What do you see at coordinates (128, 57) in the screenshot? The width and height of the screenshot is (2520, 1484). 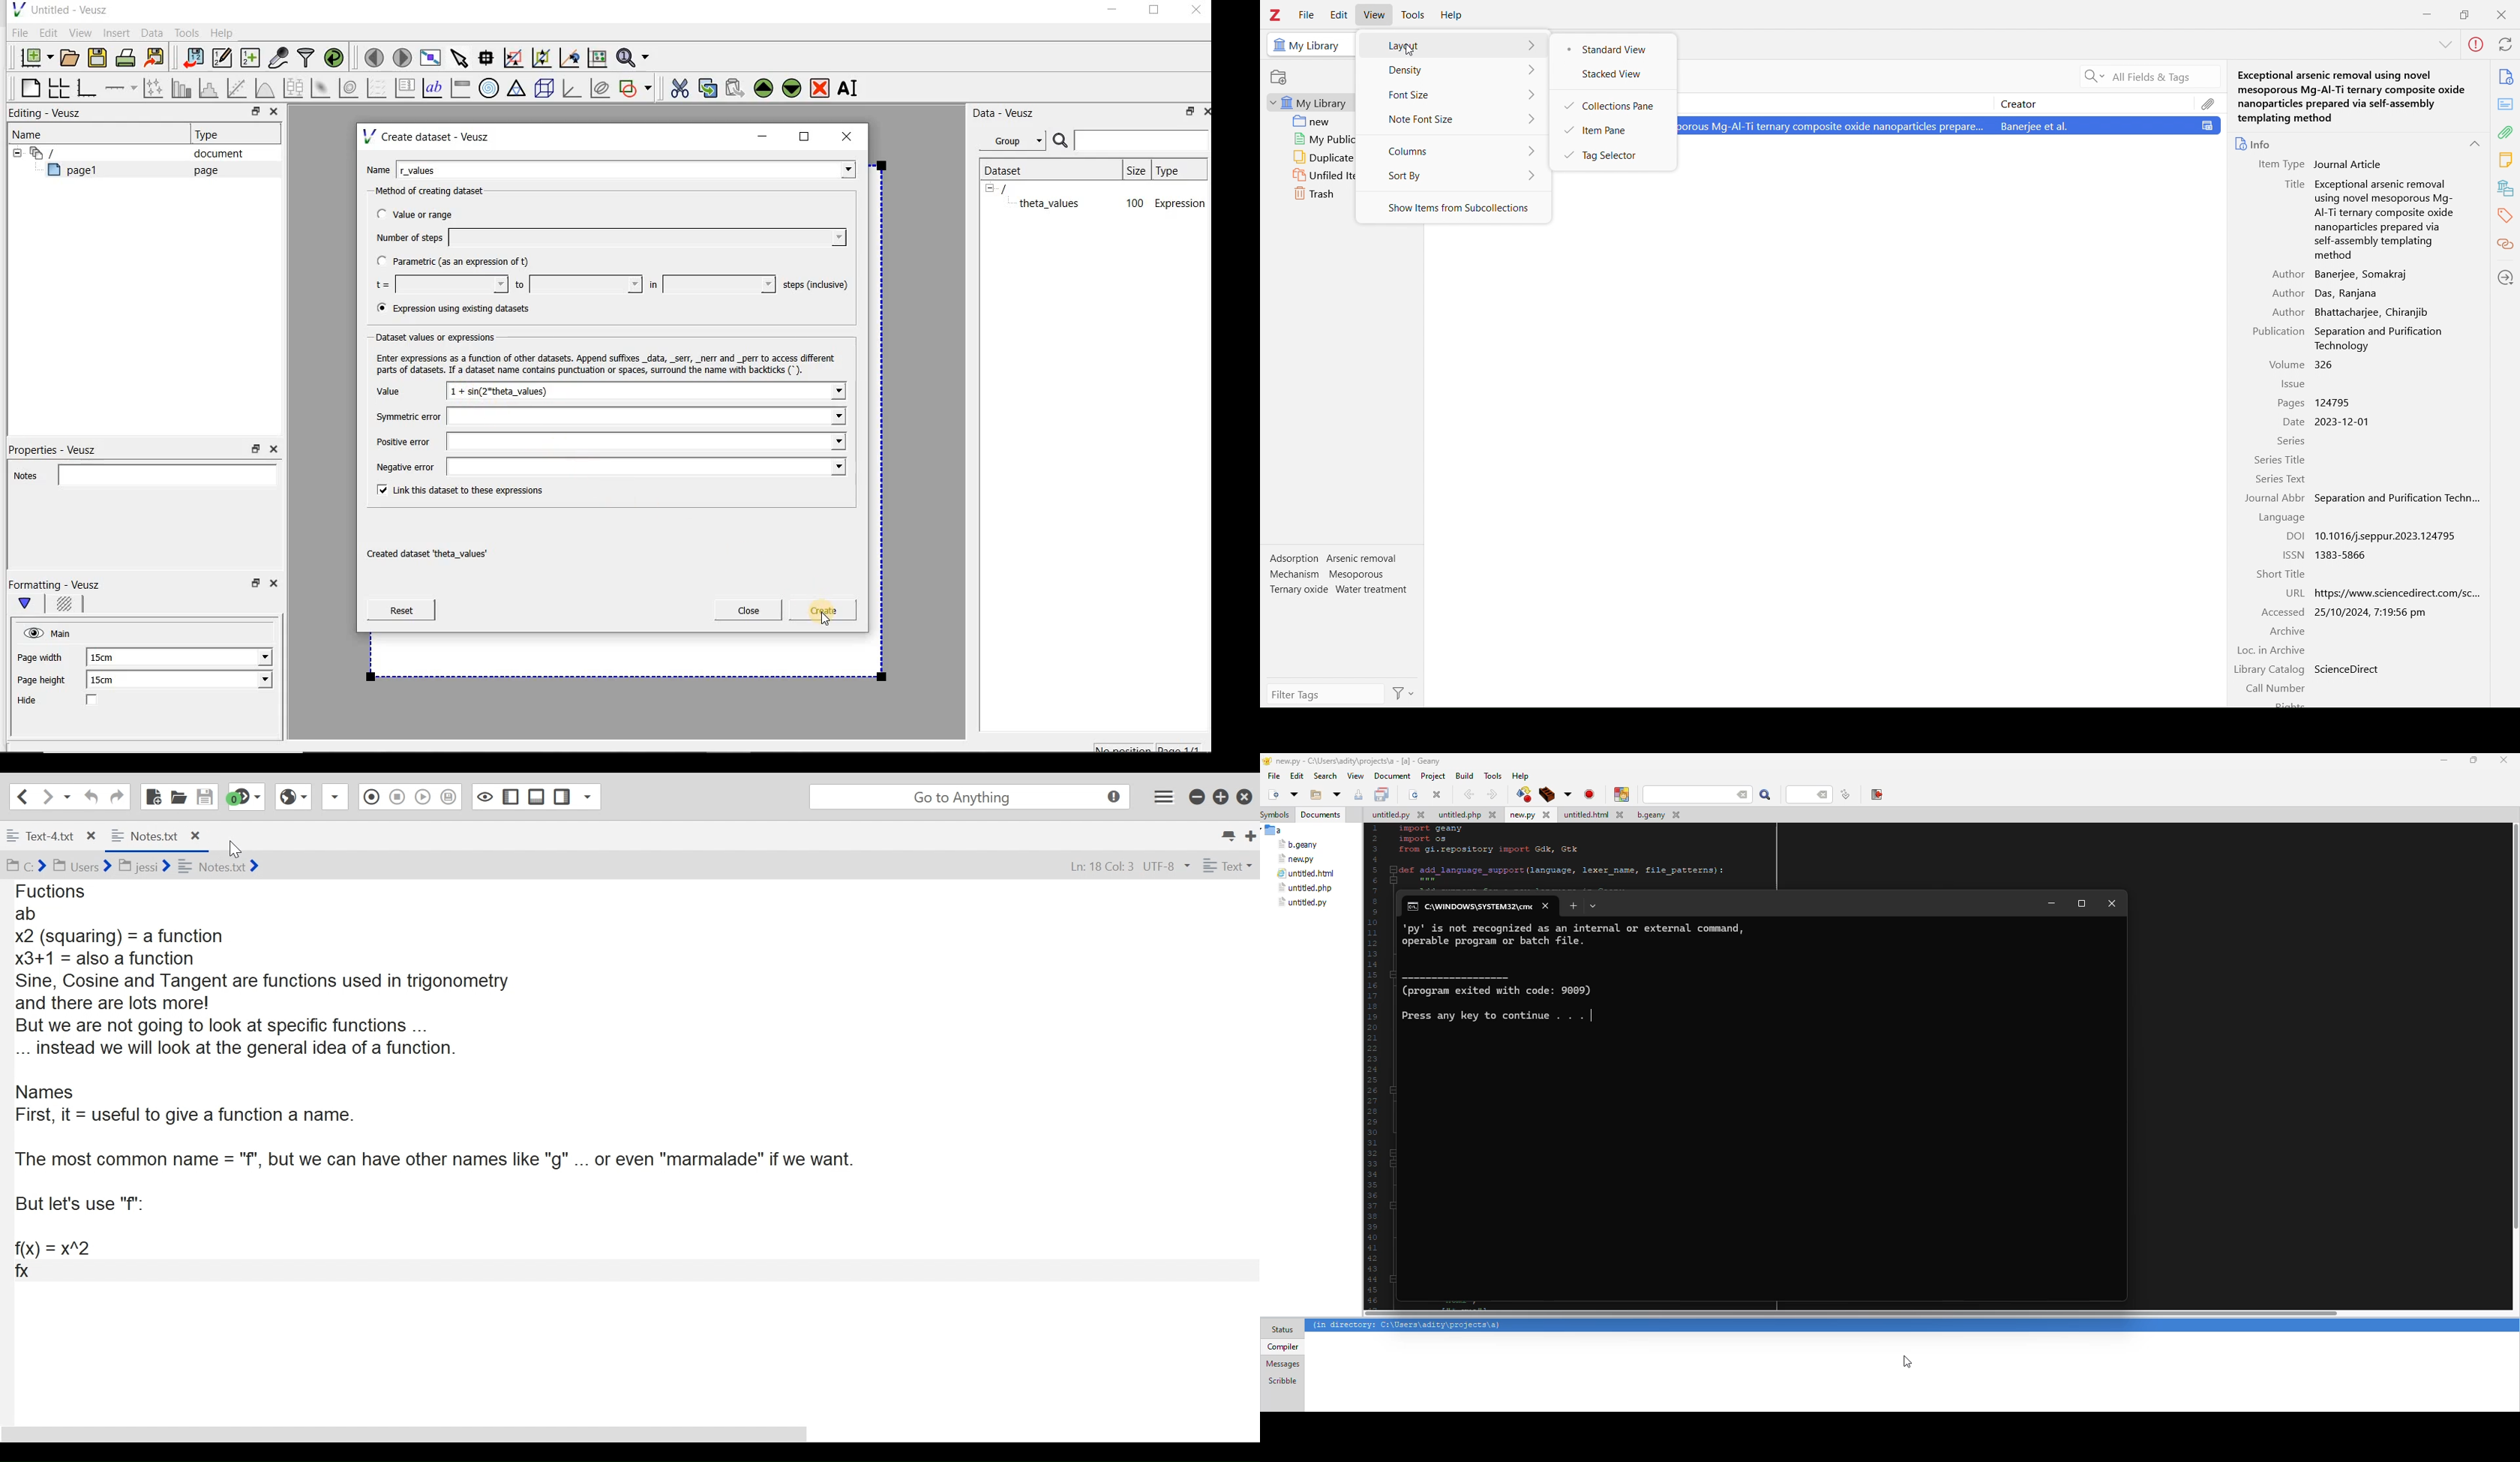 I see `print the document` at bounding box center [128, 57].